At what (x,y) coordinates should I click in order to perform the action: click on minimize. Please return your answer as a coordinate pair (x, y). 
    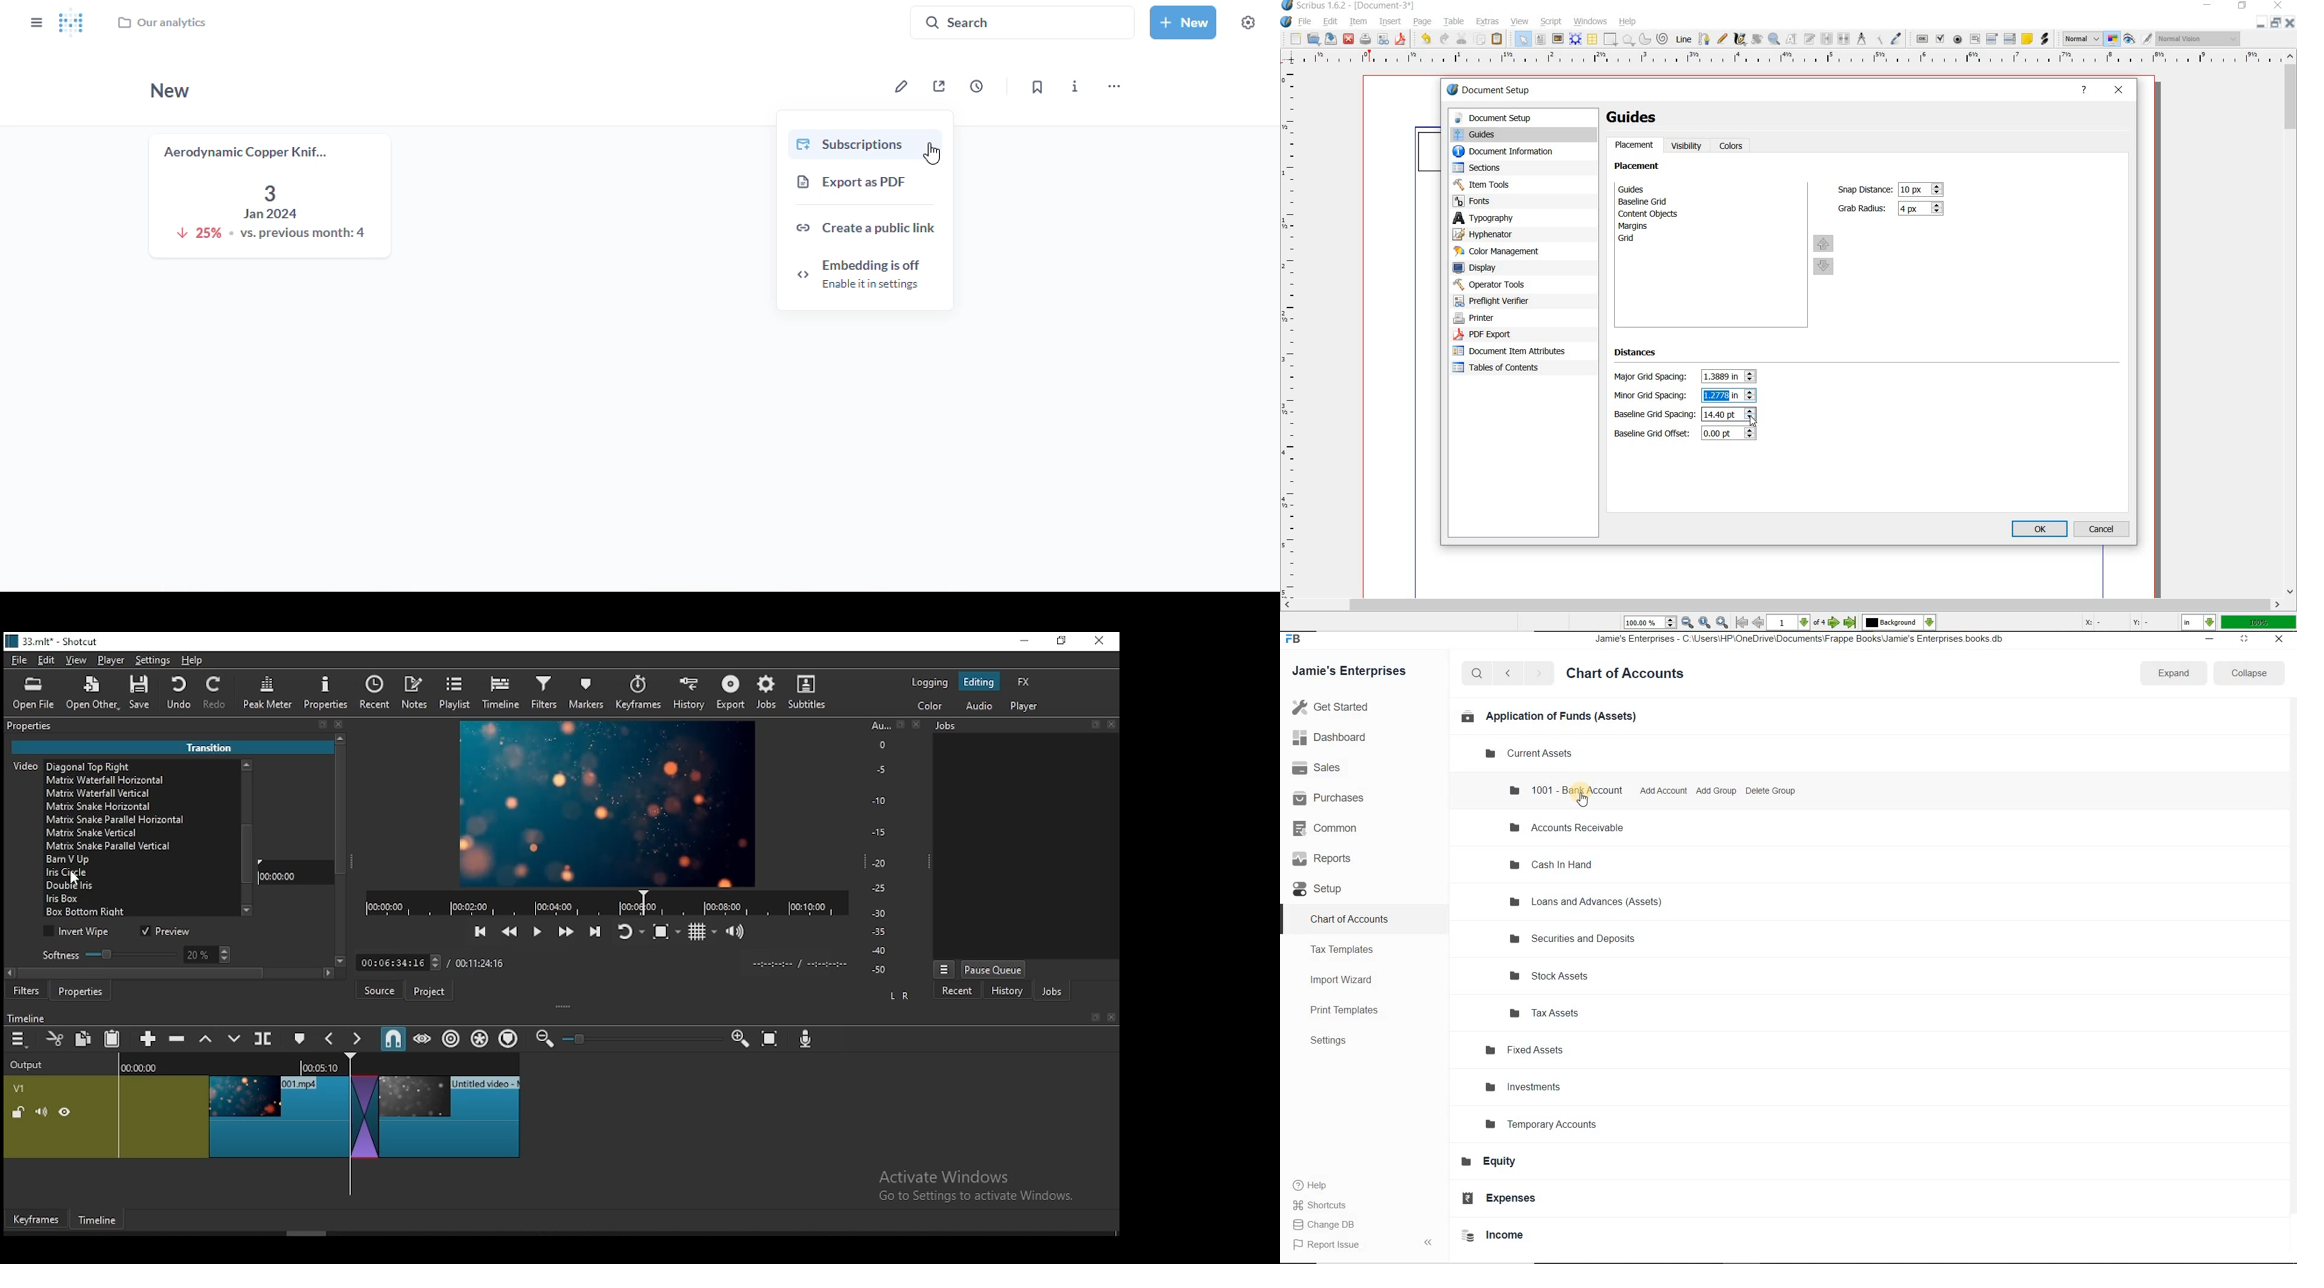
    Looking at the image, I should click on (2209, 5).